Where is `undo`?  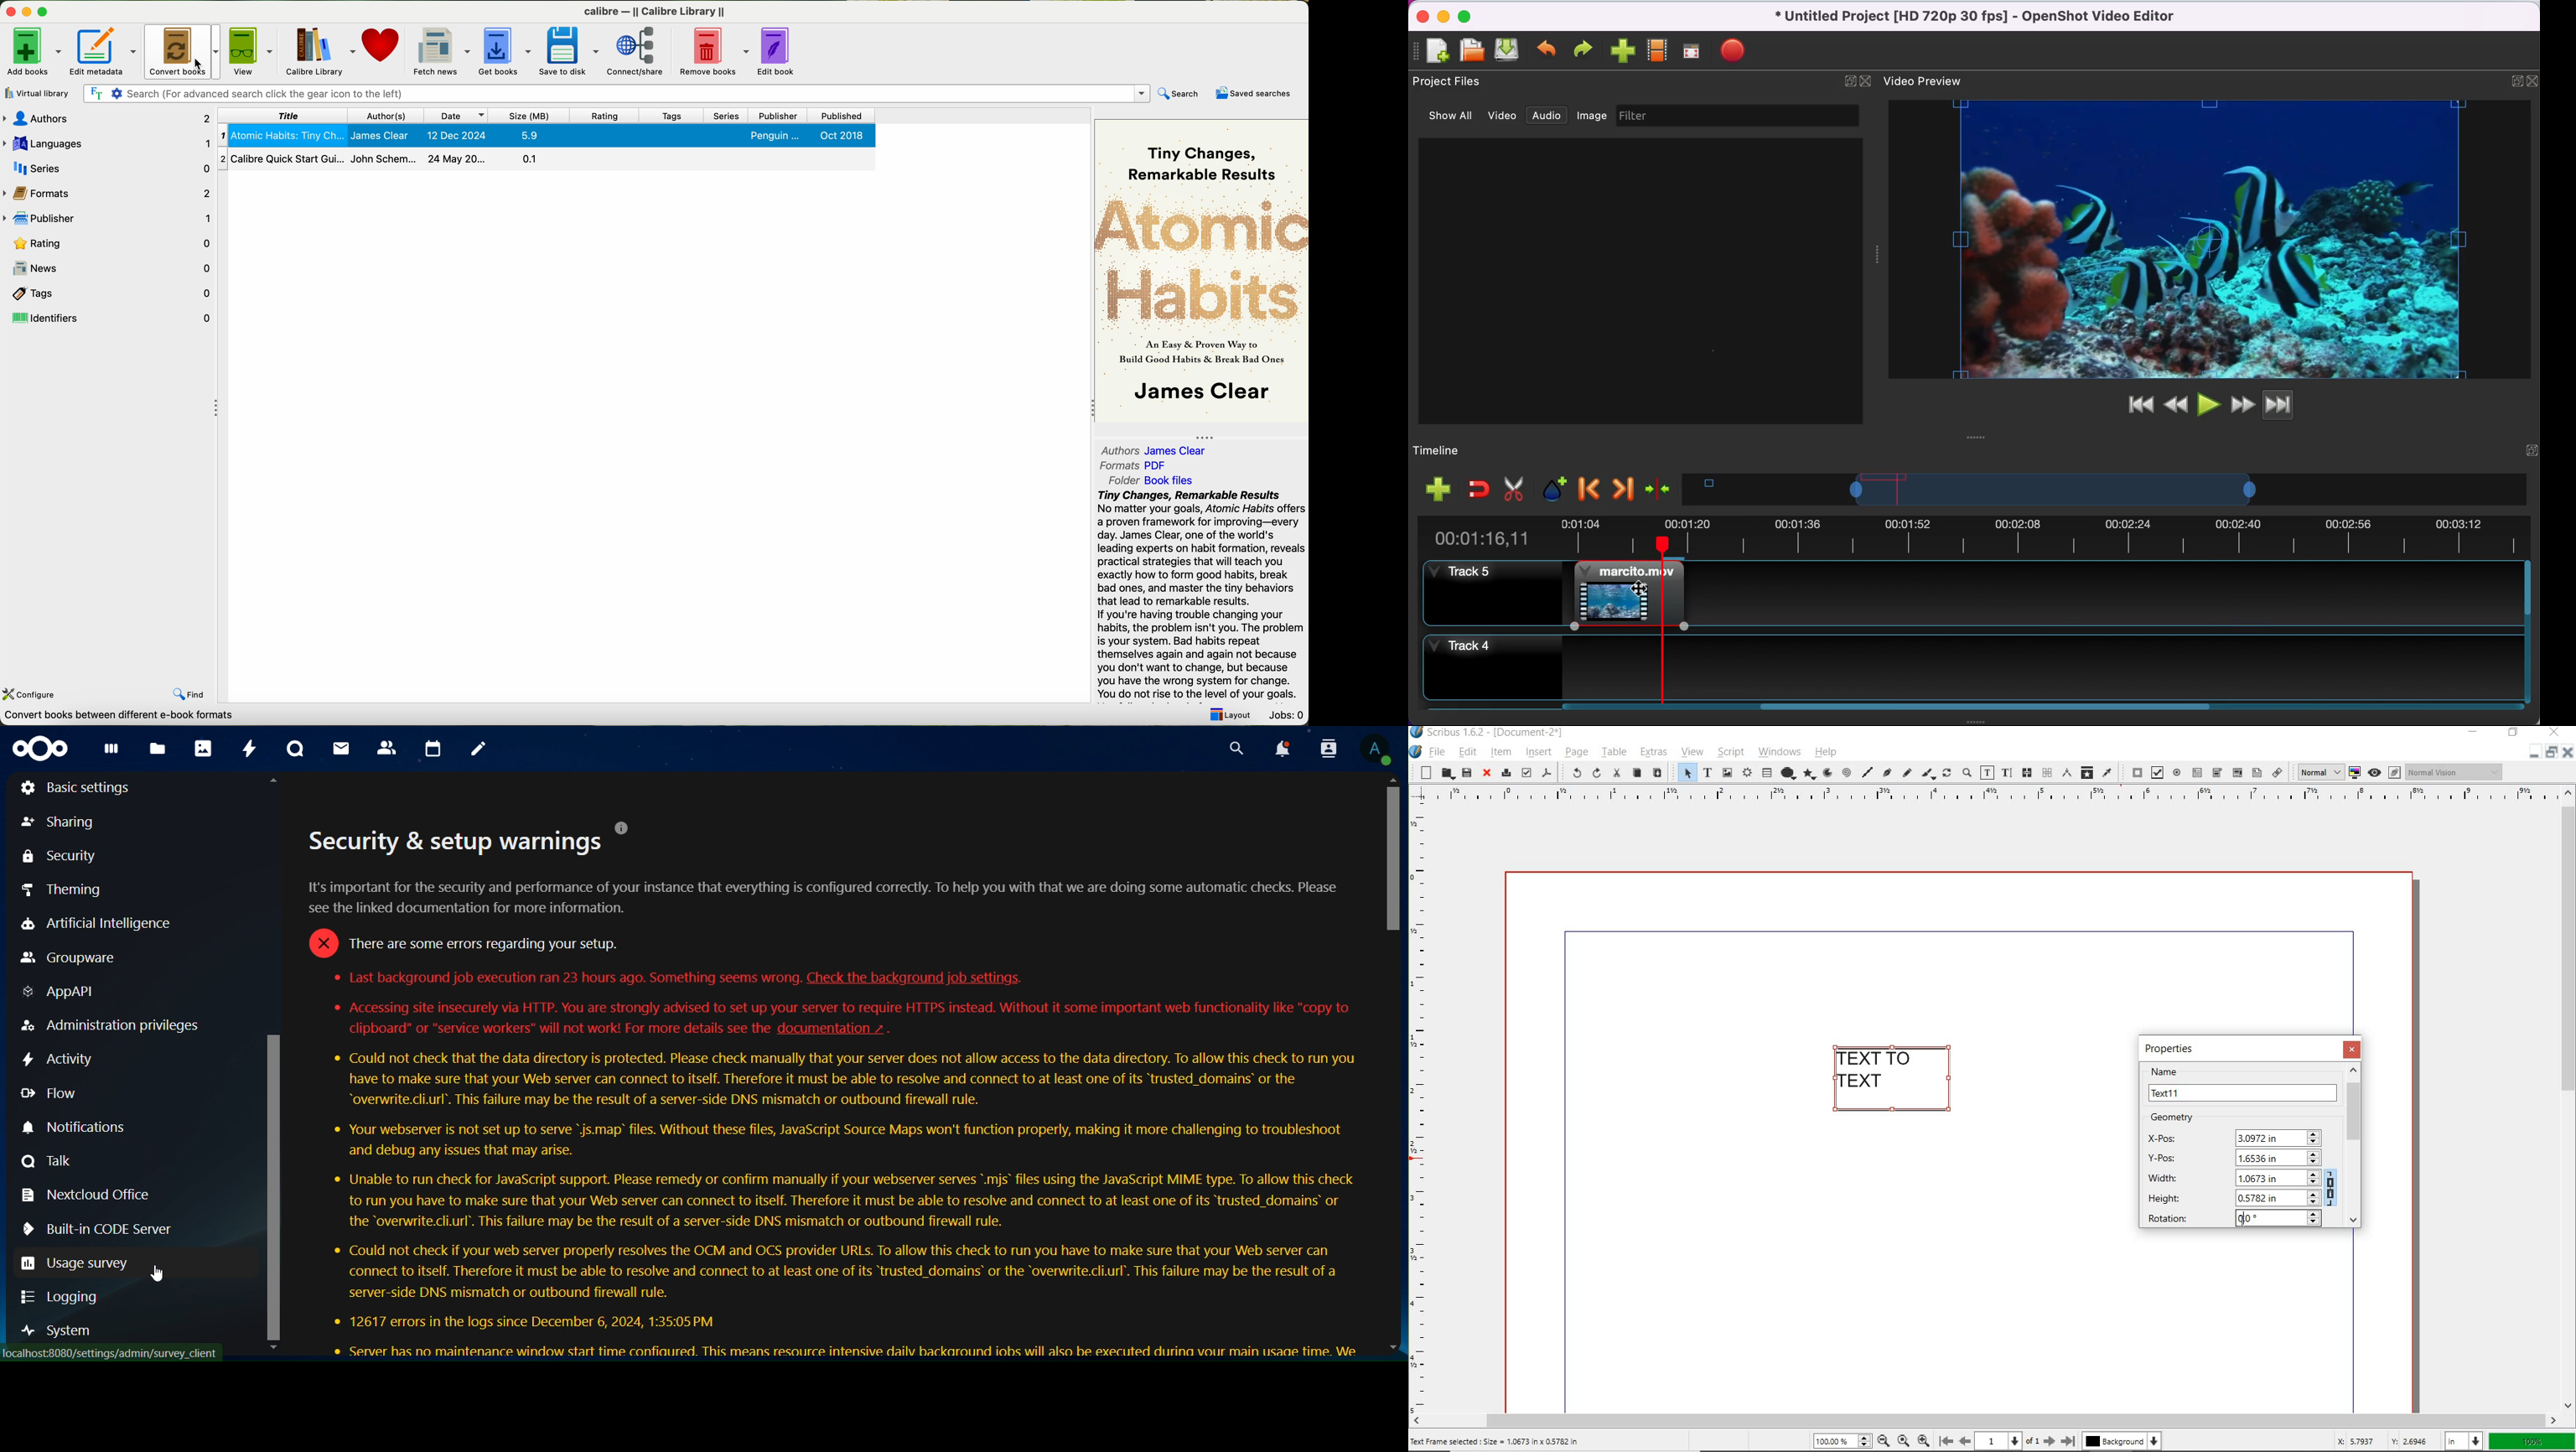
undo is located at coordinates (1571, 773).